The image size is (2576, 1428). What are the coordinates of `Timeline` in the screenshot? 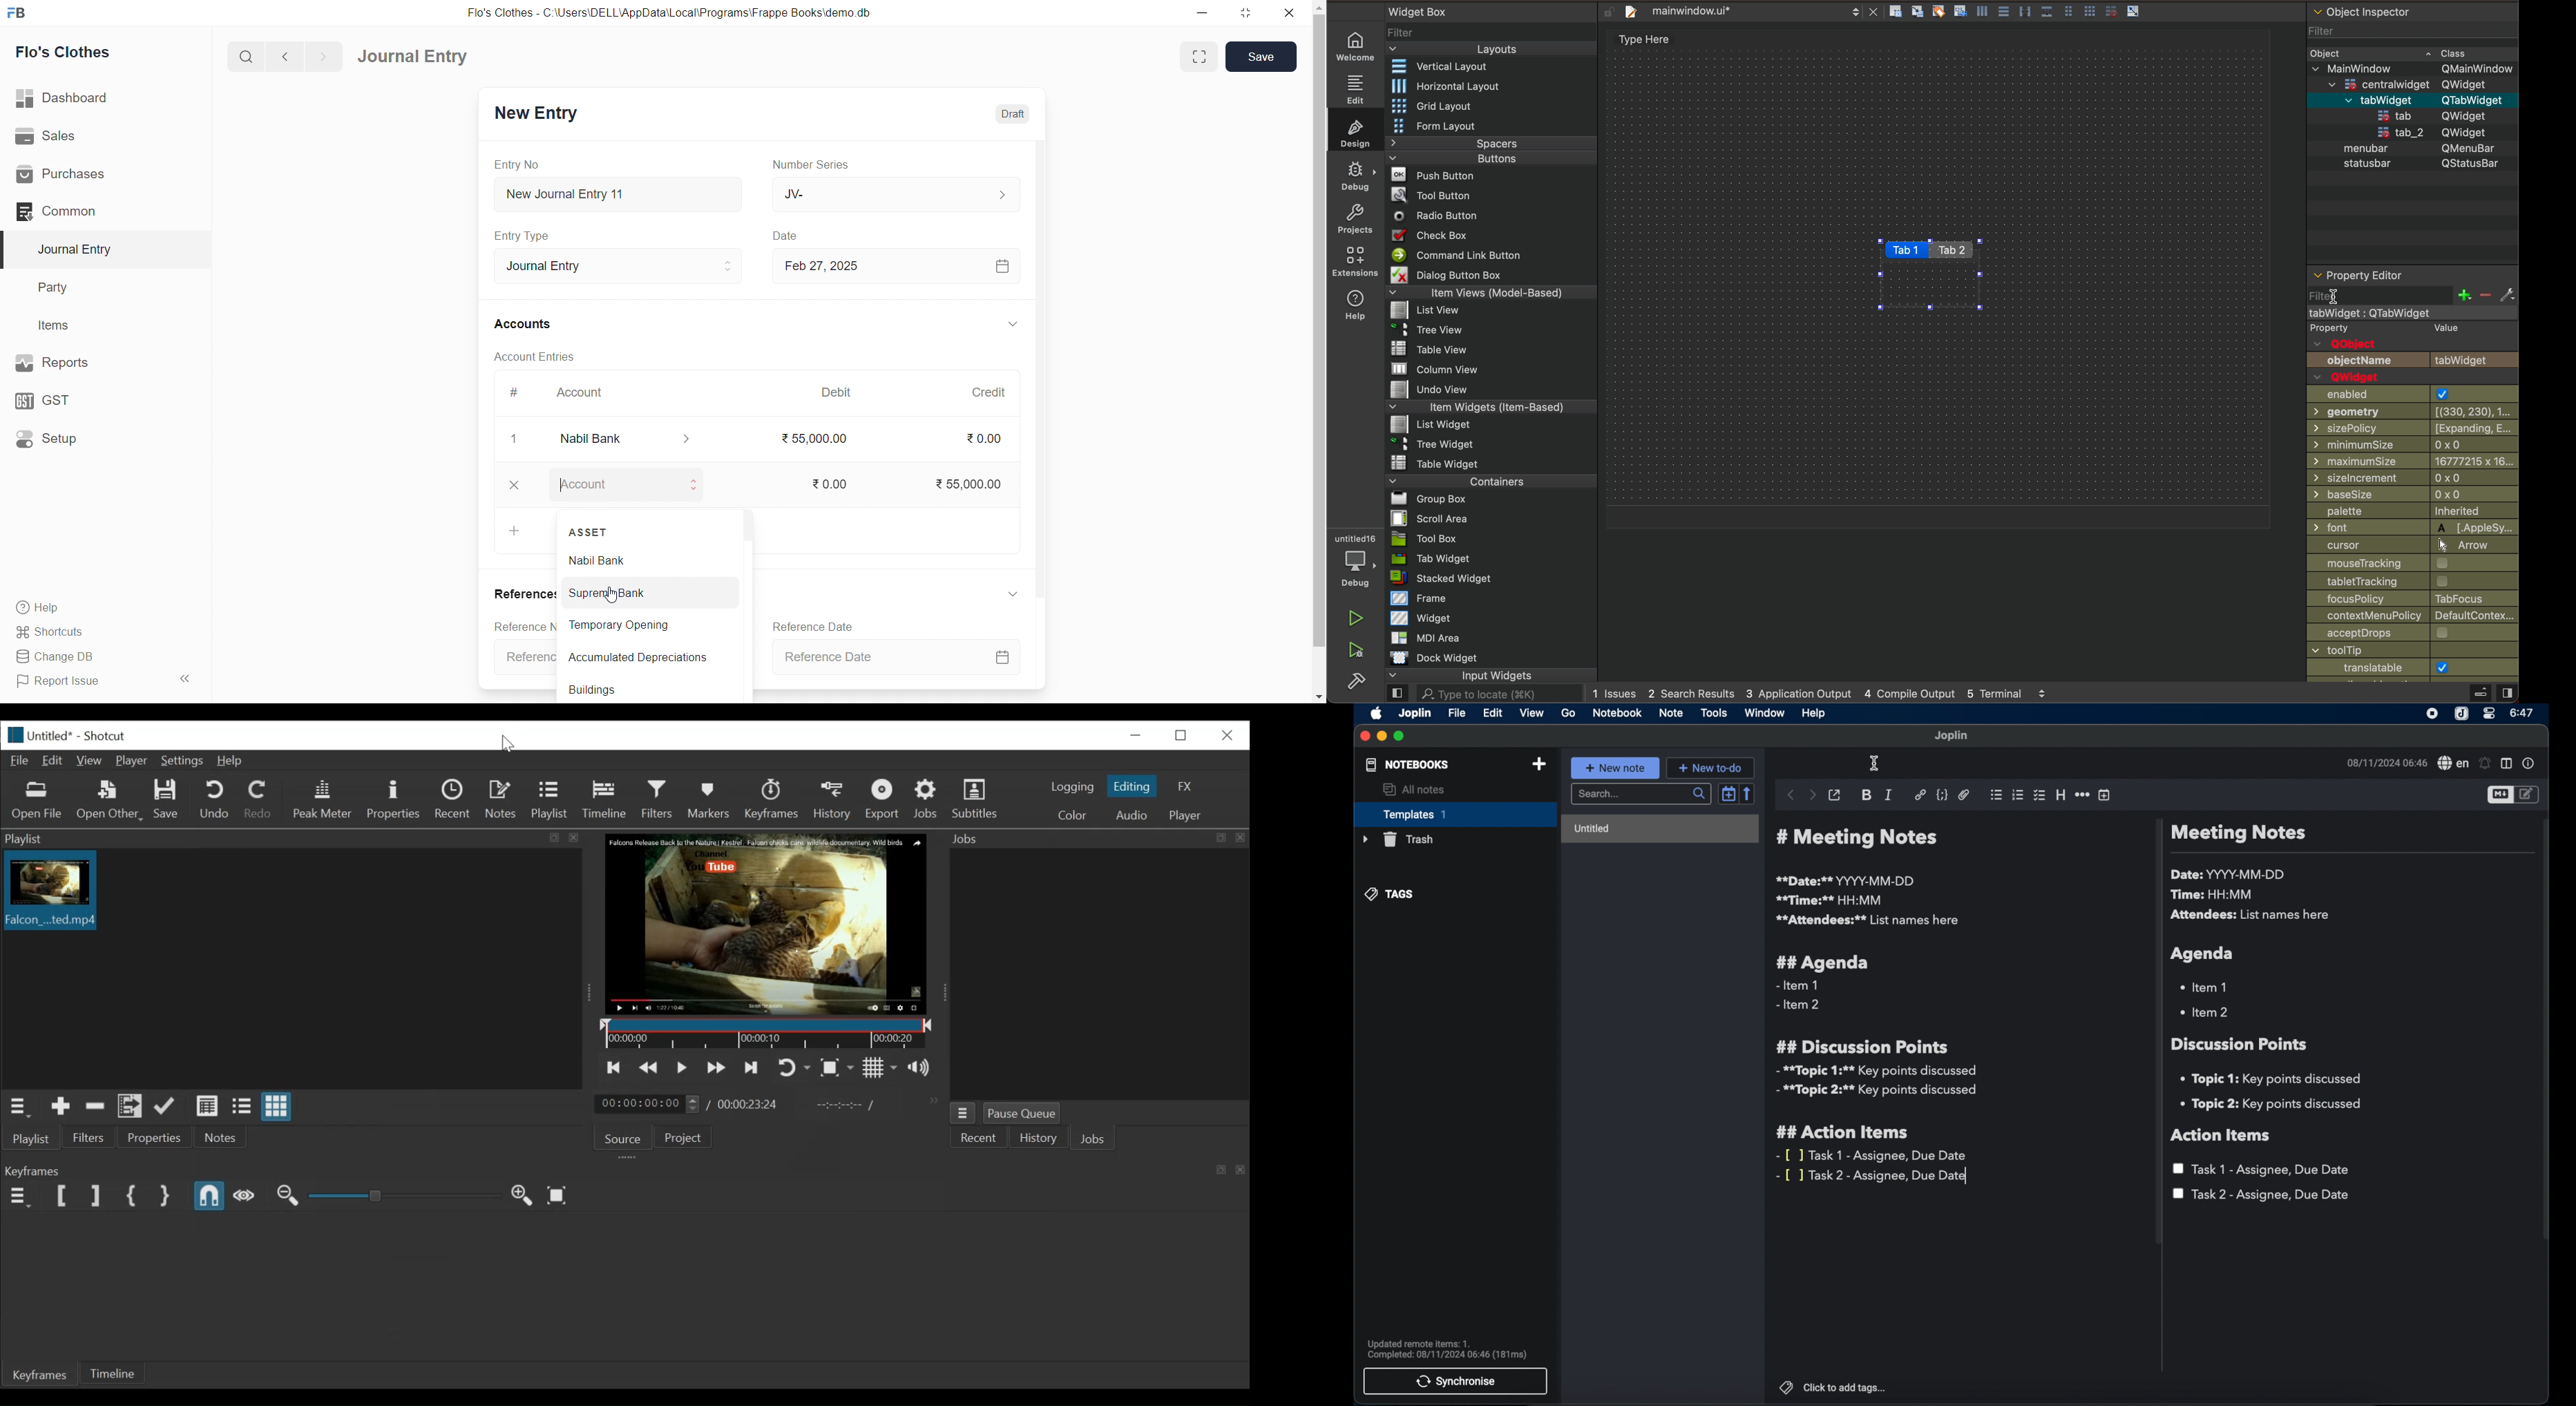 It's located at (111, 1375).